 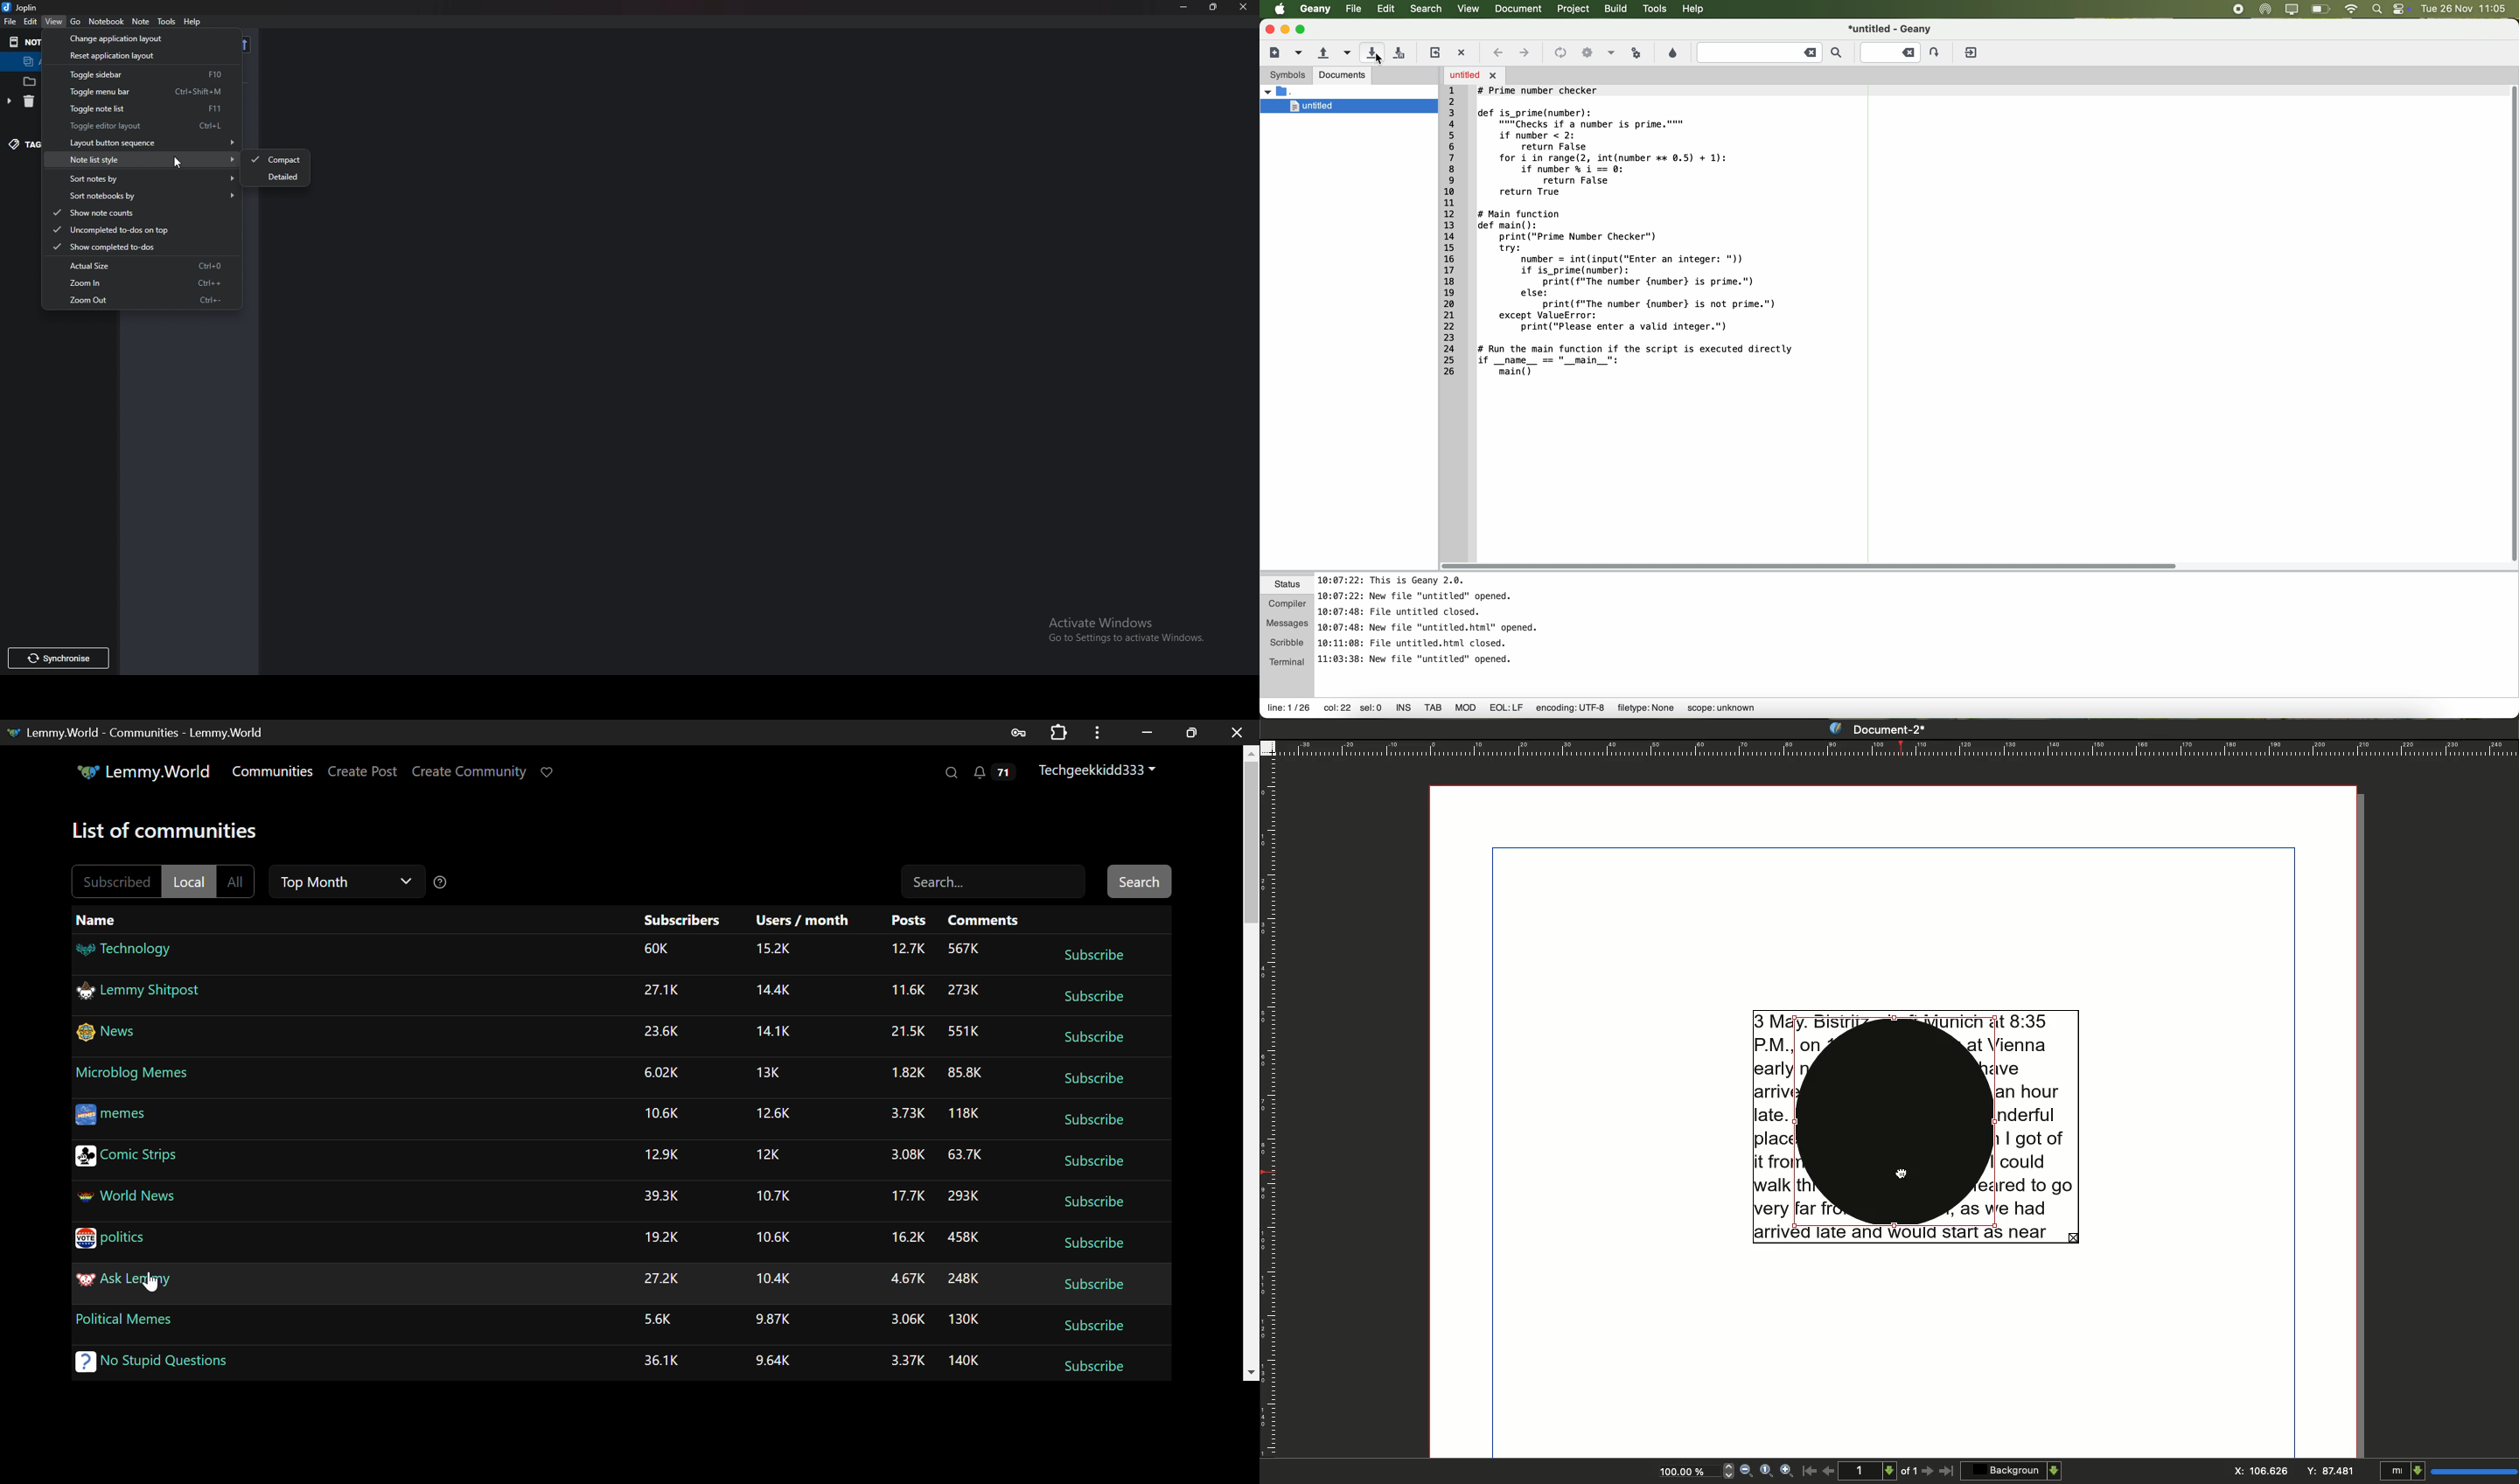 What do you see at coordinates (960, 1033) in the screenshot?
I see `Amount` at bounding box center [960, 1033].